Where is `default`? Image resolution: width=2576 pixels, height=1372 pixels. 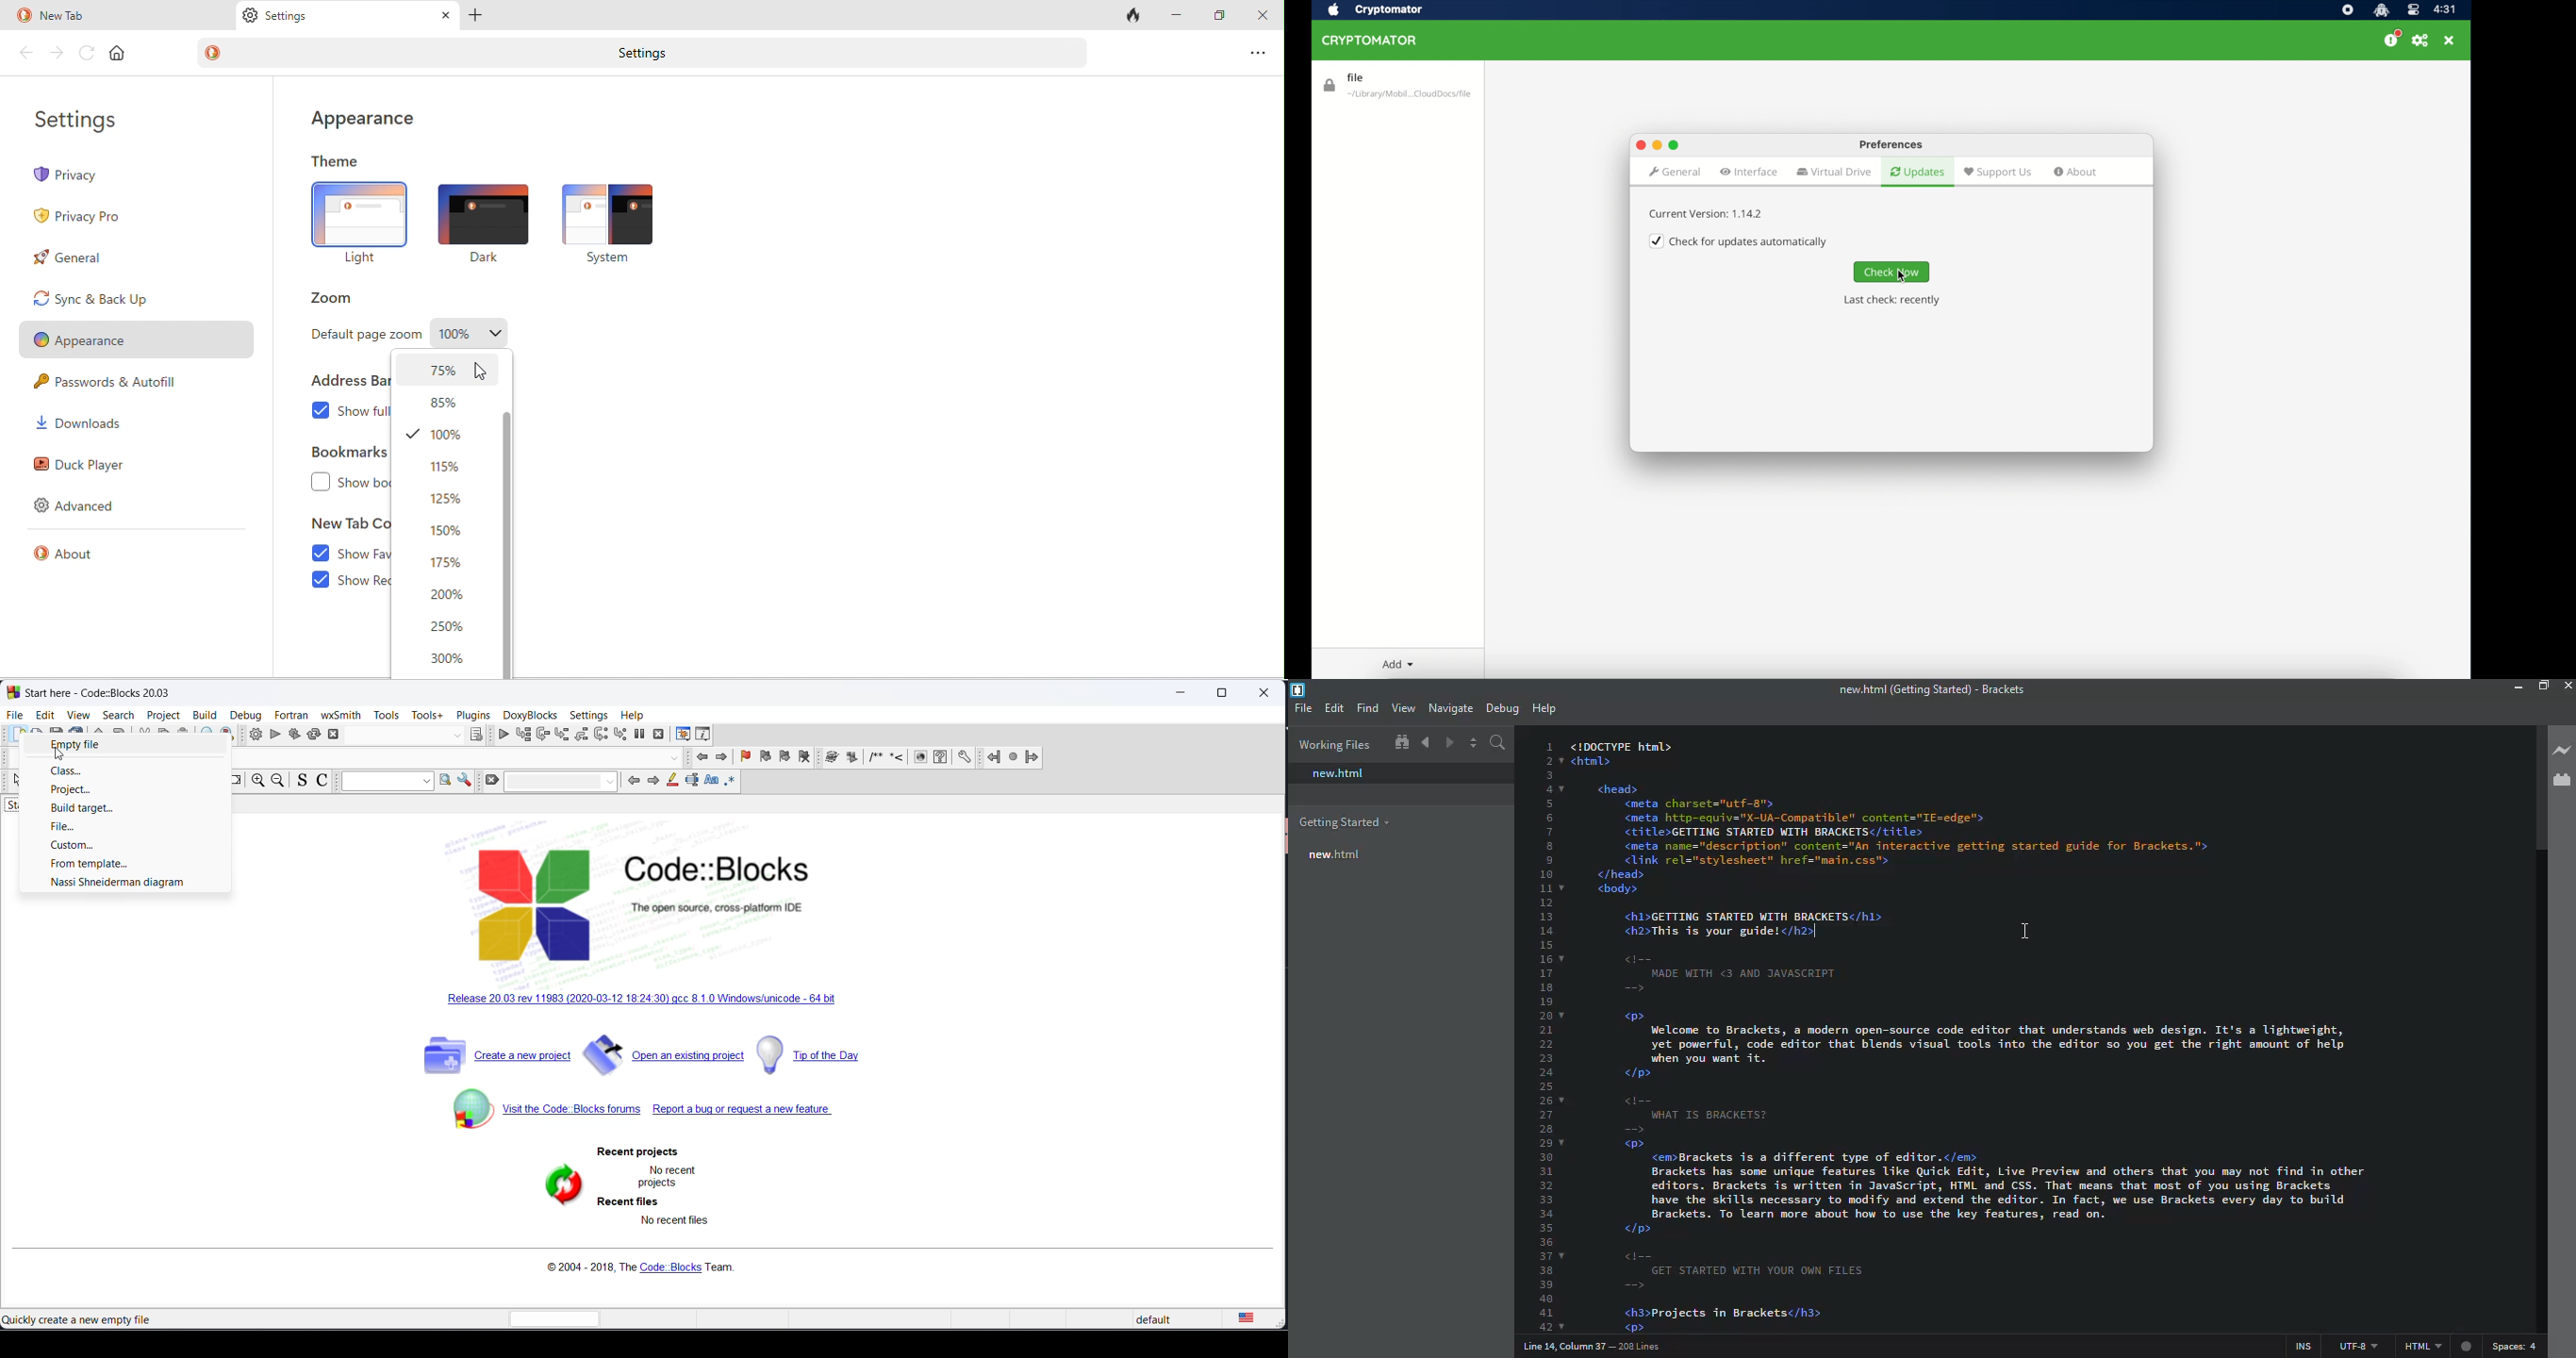
default is located at coordinates (1153, 1318).